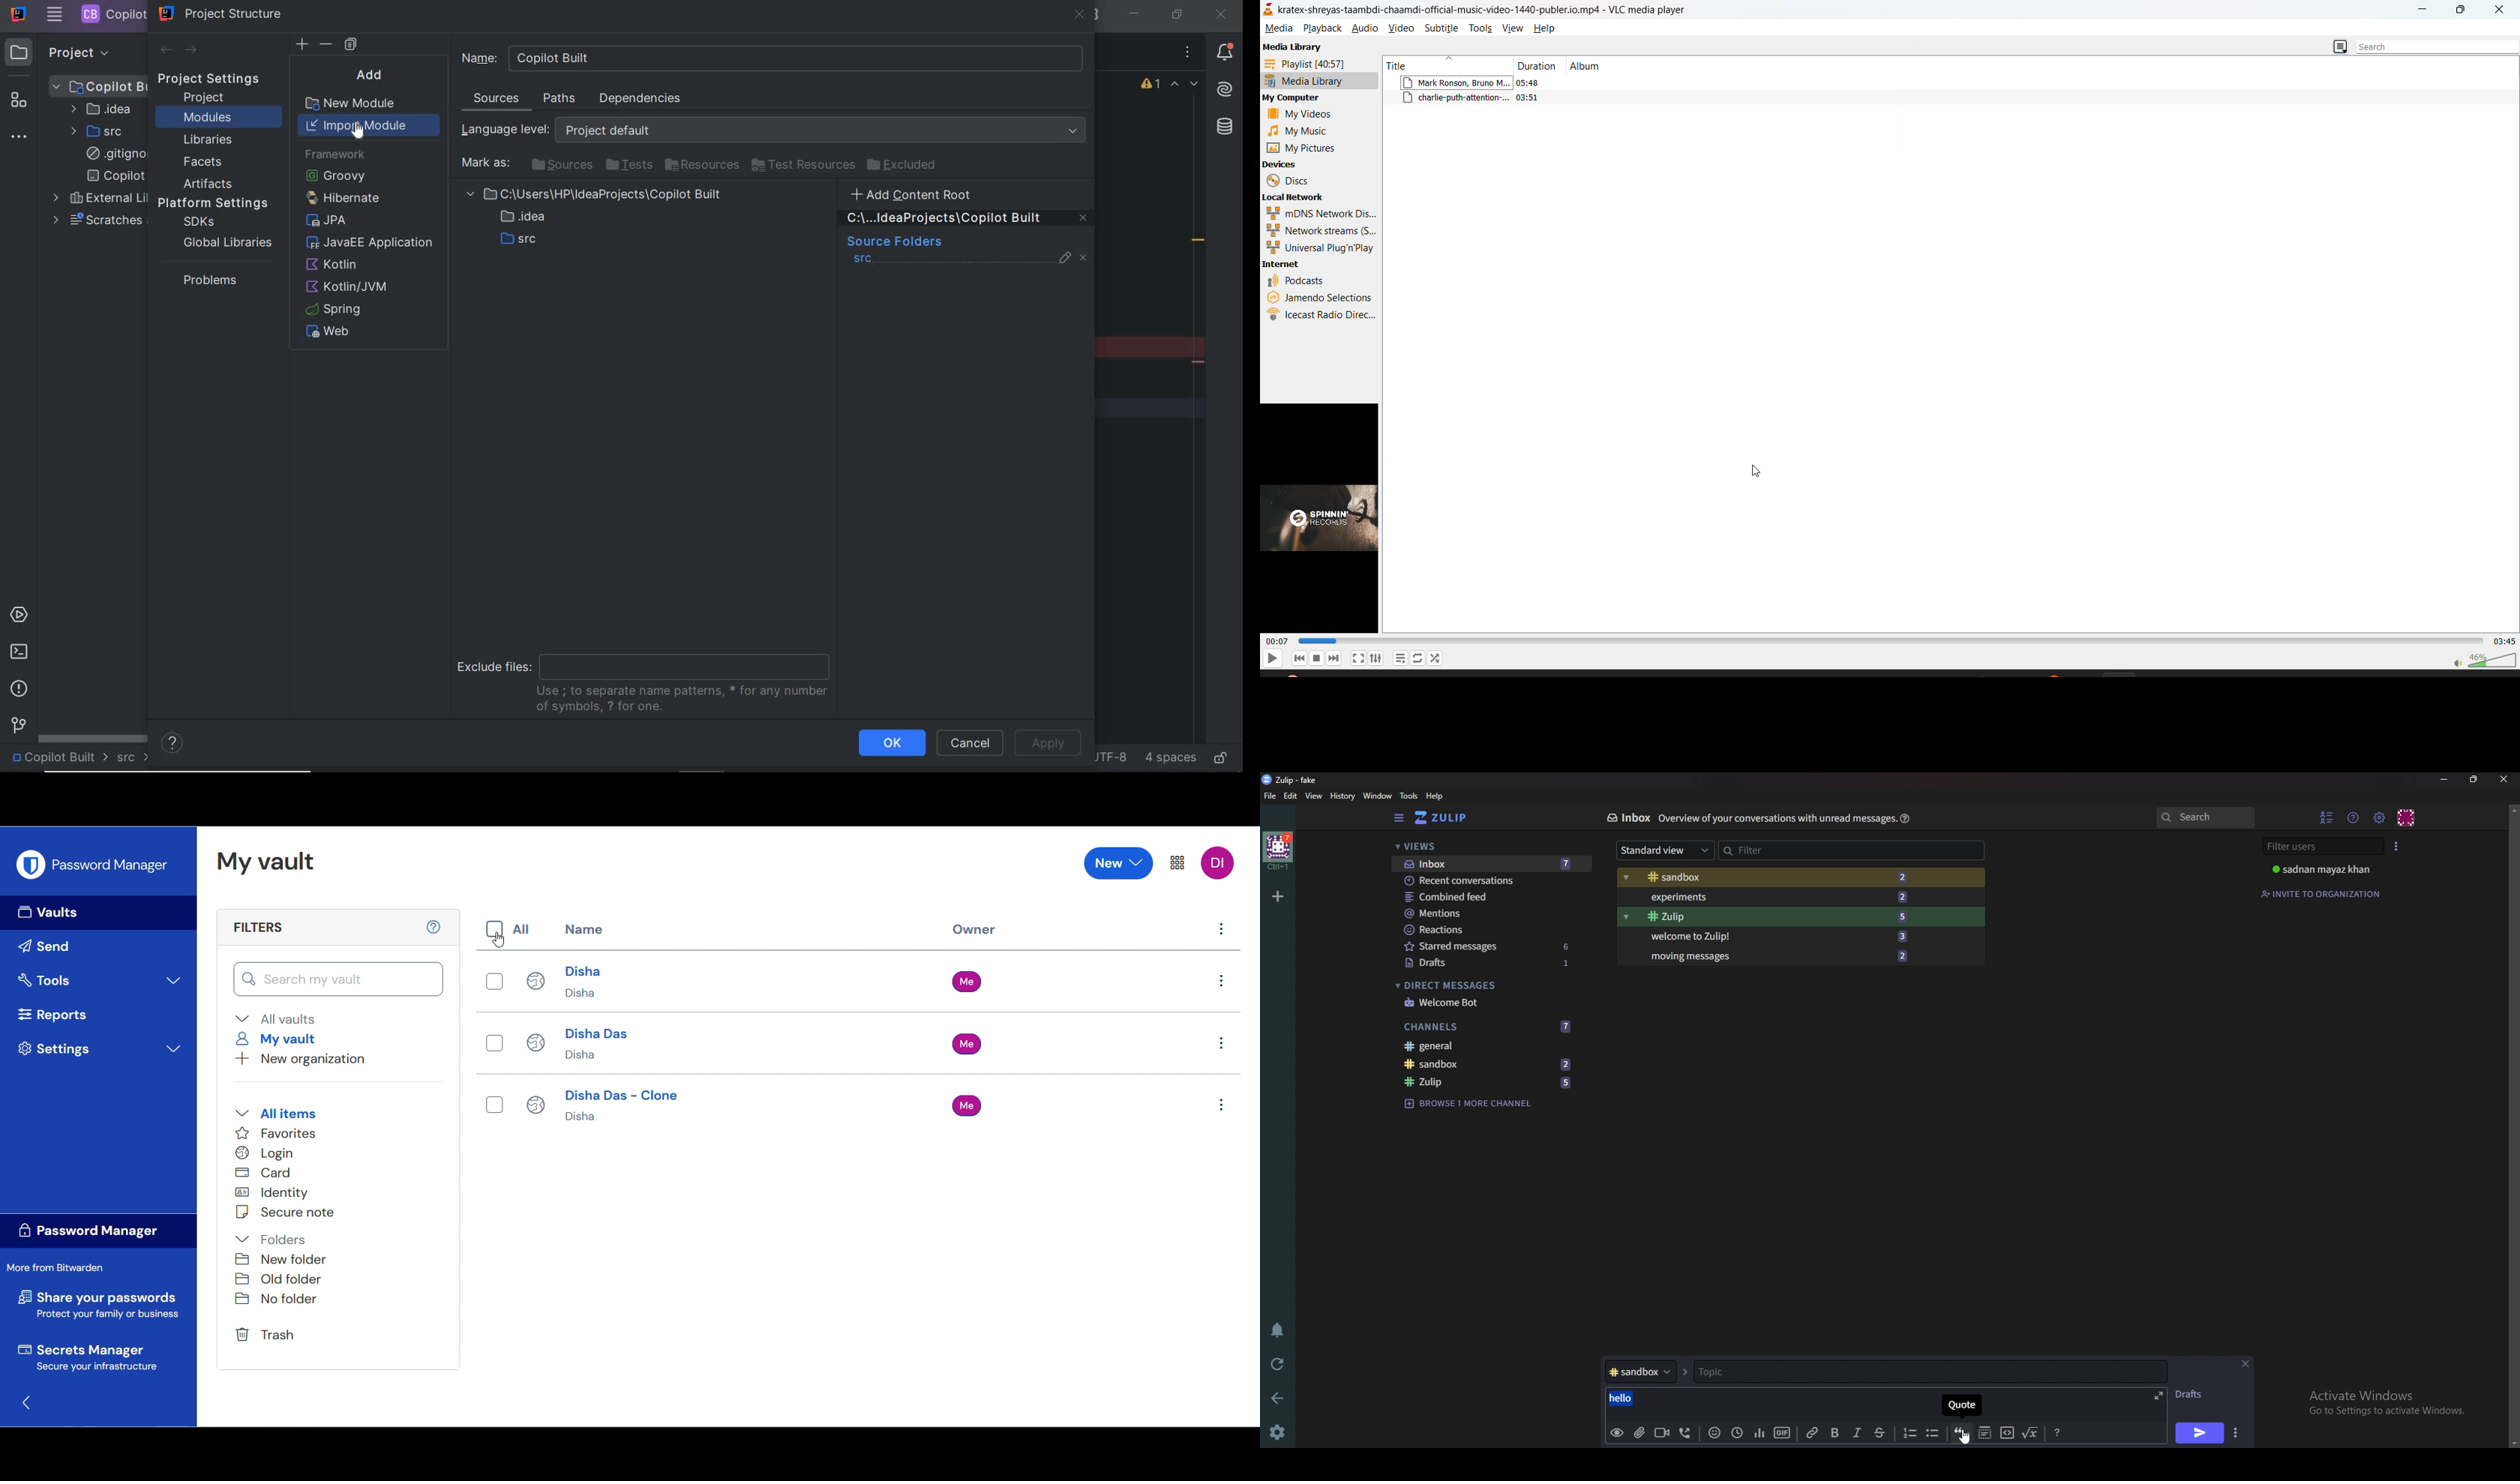 This screenshot has height=1484, width=2520. What do you see at coordinates (704, 166) in the screenshot?
I see `resources` at bounding box center [704, 166].